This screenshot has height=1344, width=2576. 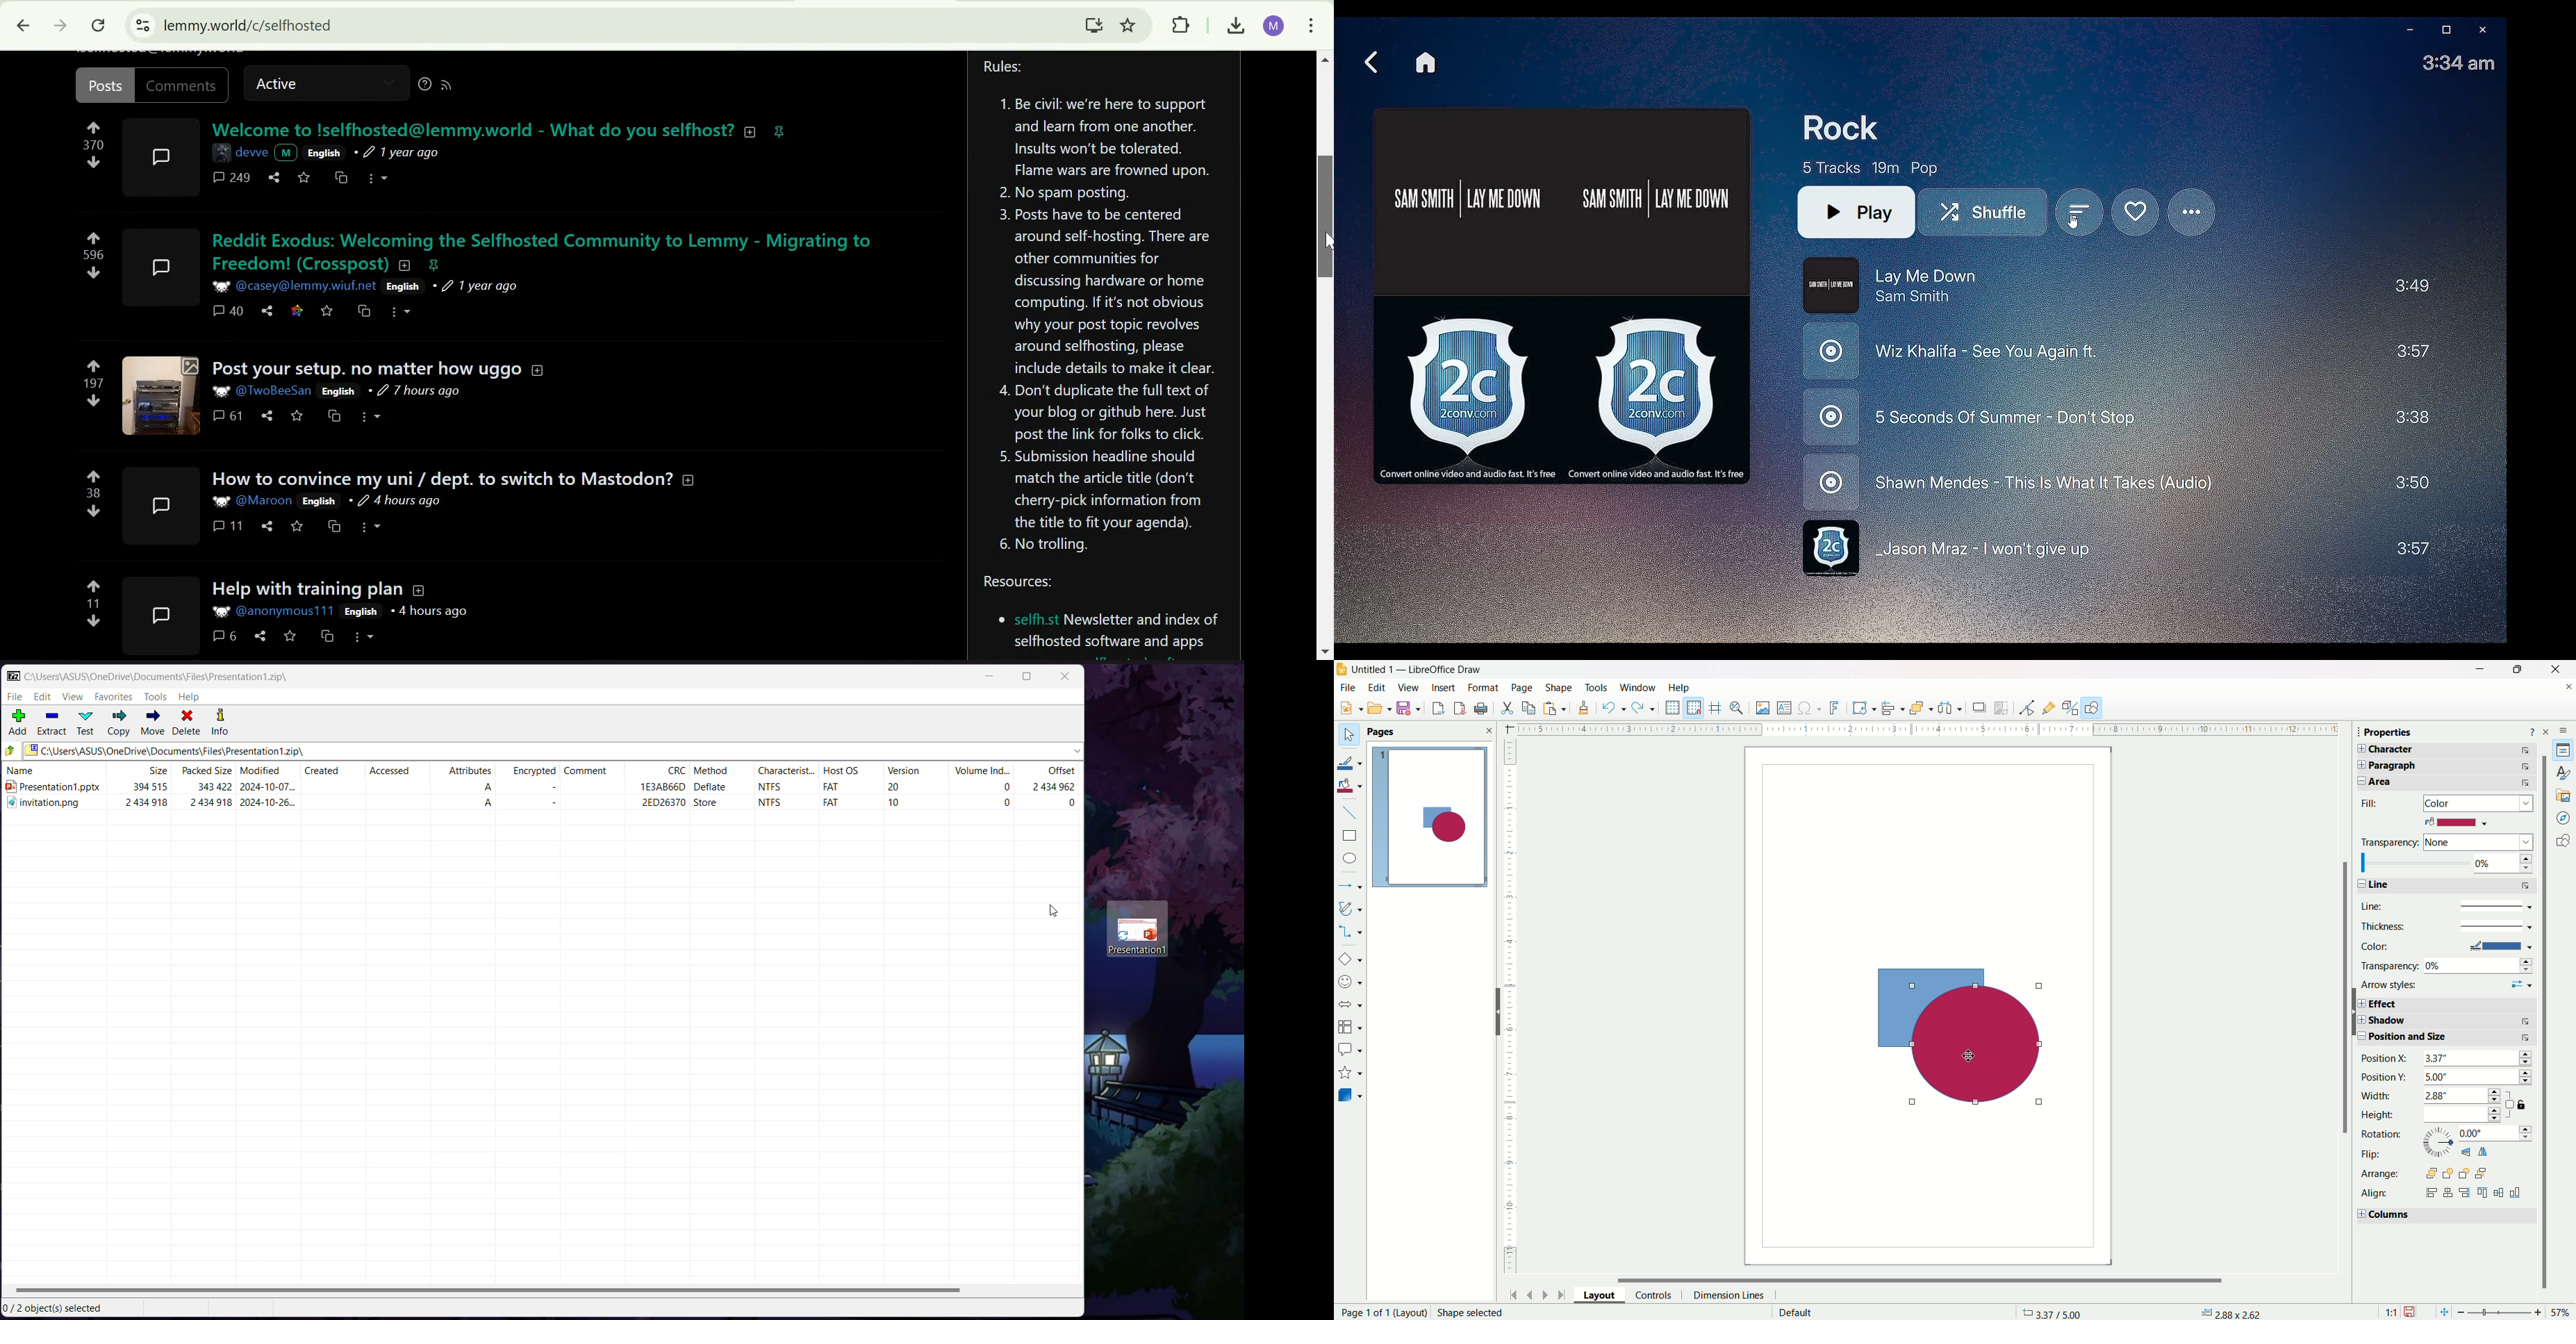 What do you see at coordinates (1920, 708) in the screenshot?
I see `arrange` at bounding box center [1920, 708].